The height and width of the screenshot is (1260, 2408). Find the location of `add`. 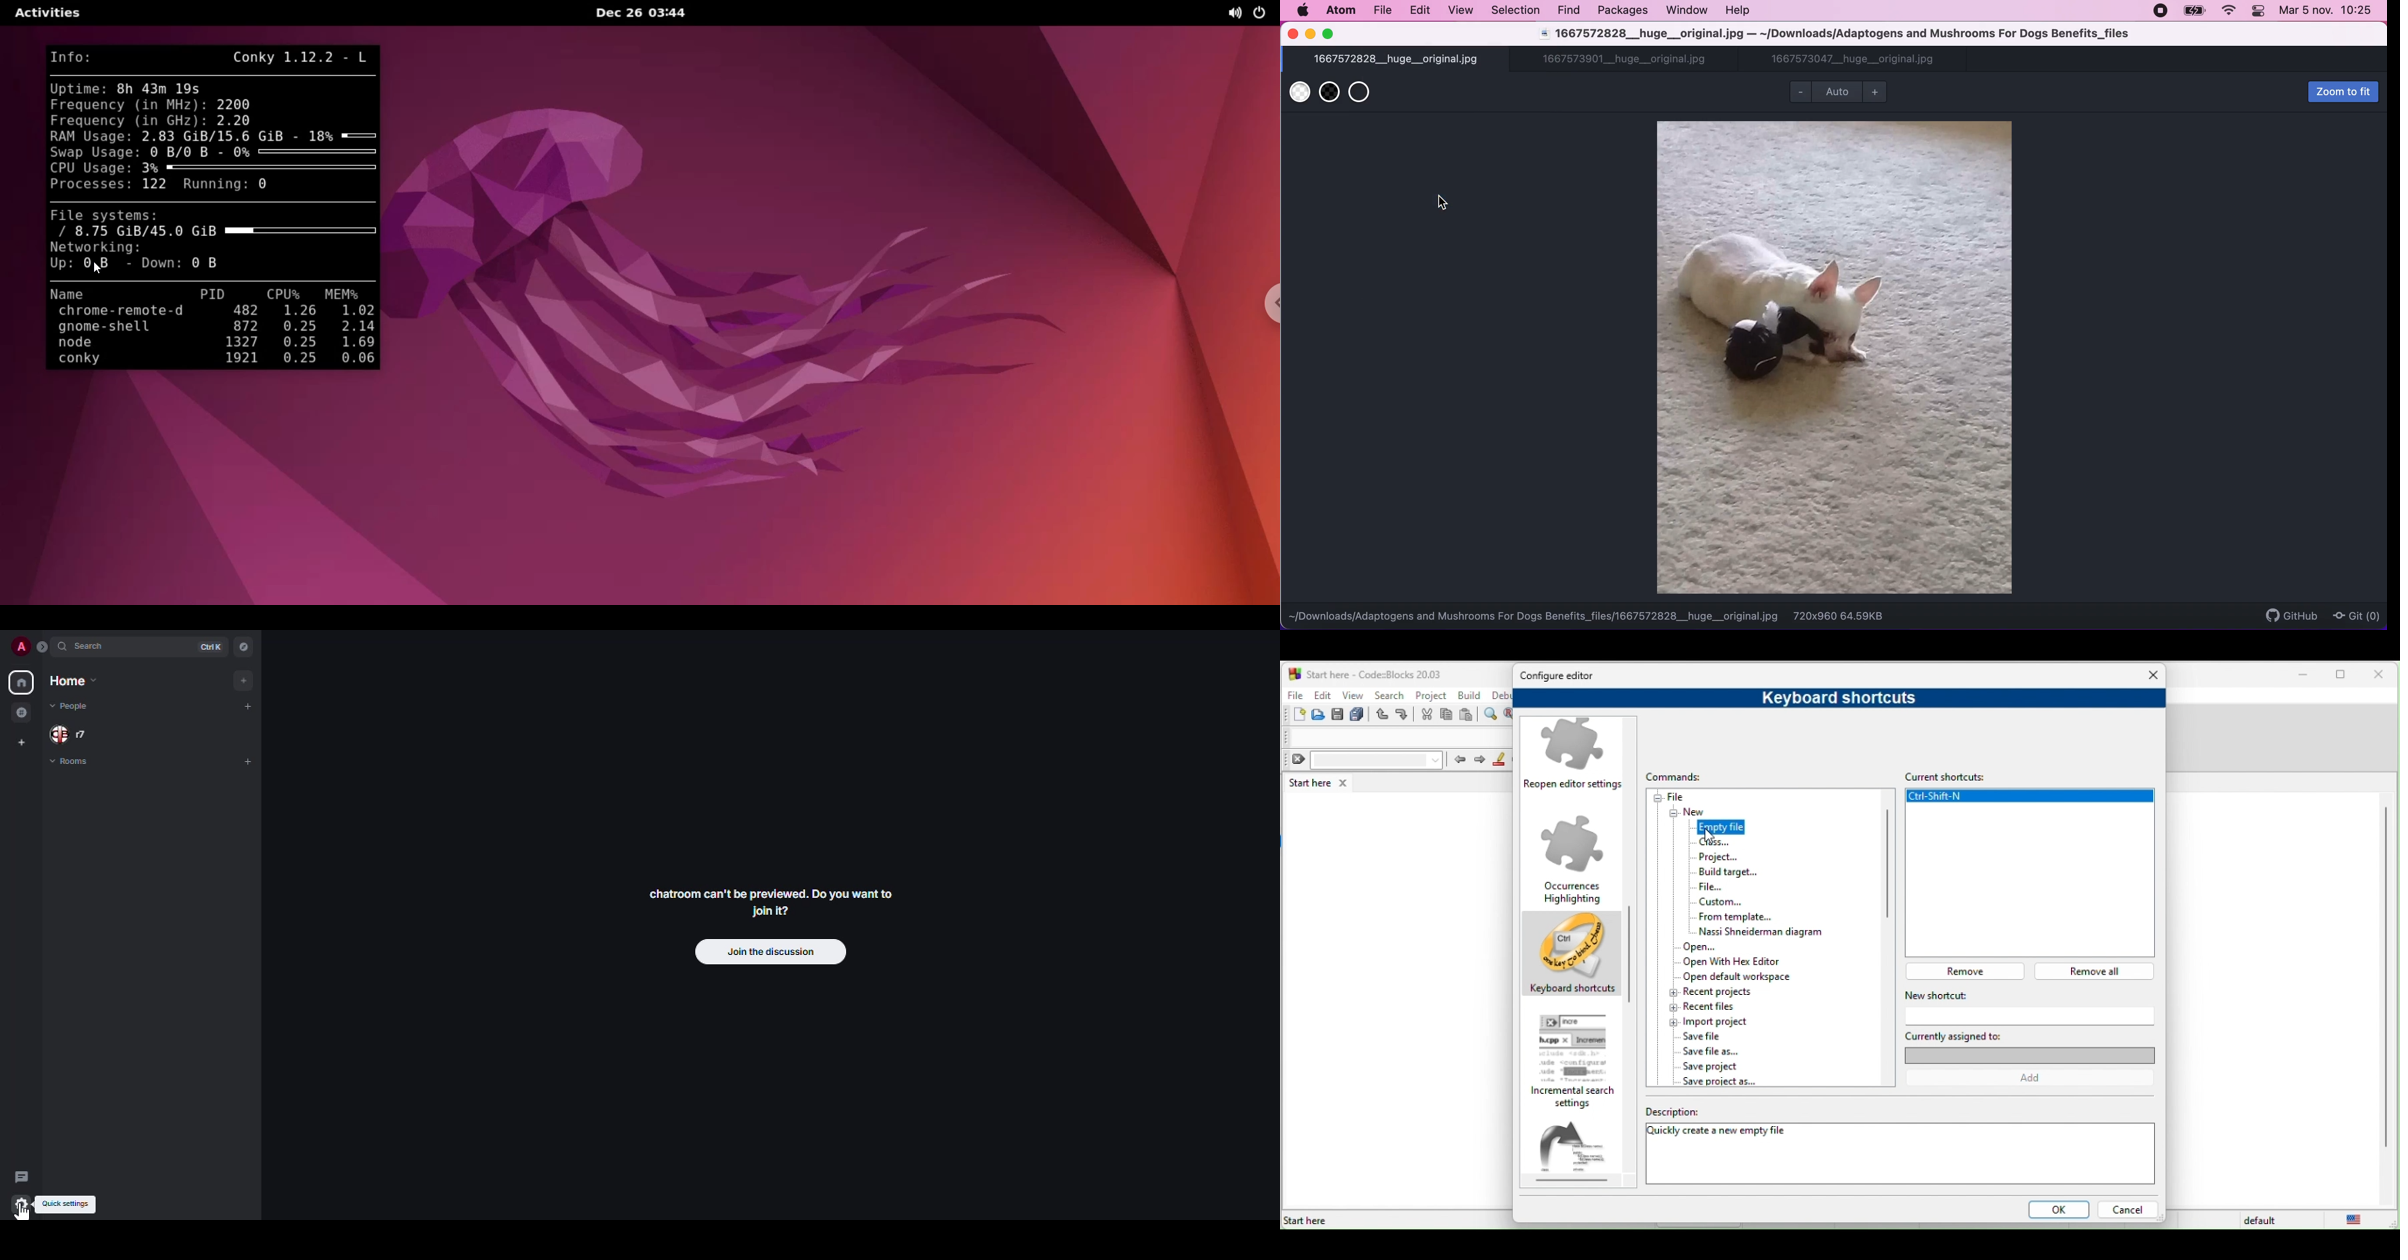

add is located at coordinates (248, 706).